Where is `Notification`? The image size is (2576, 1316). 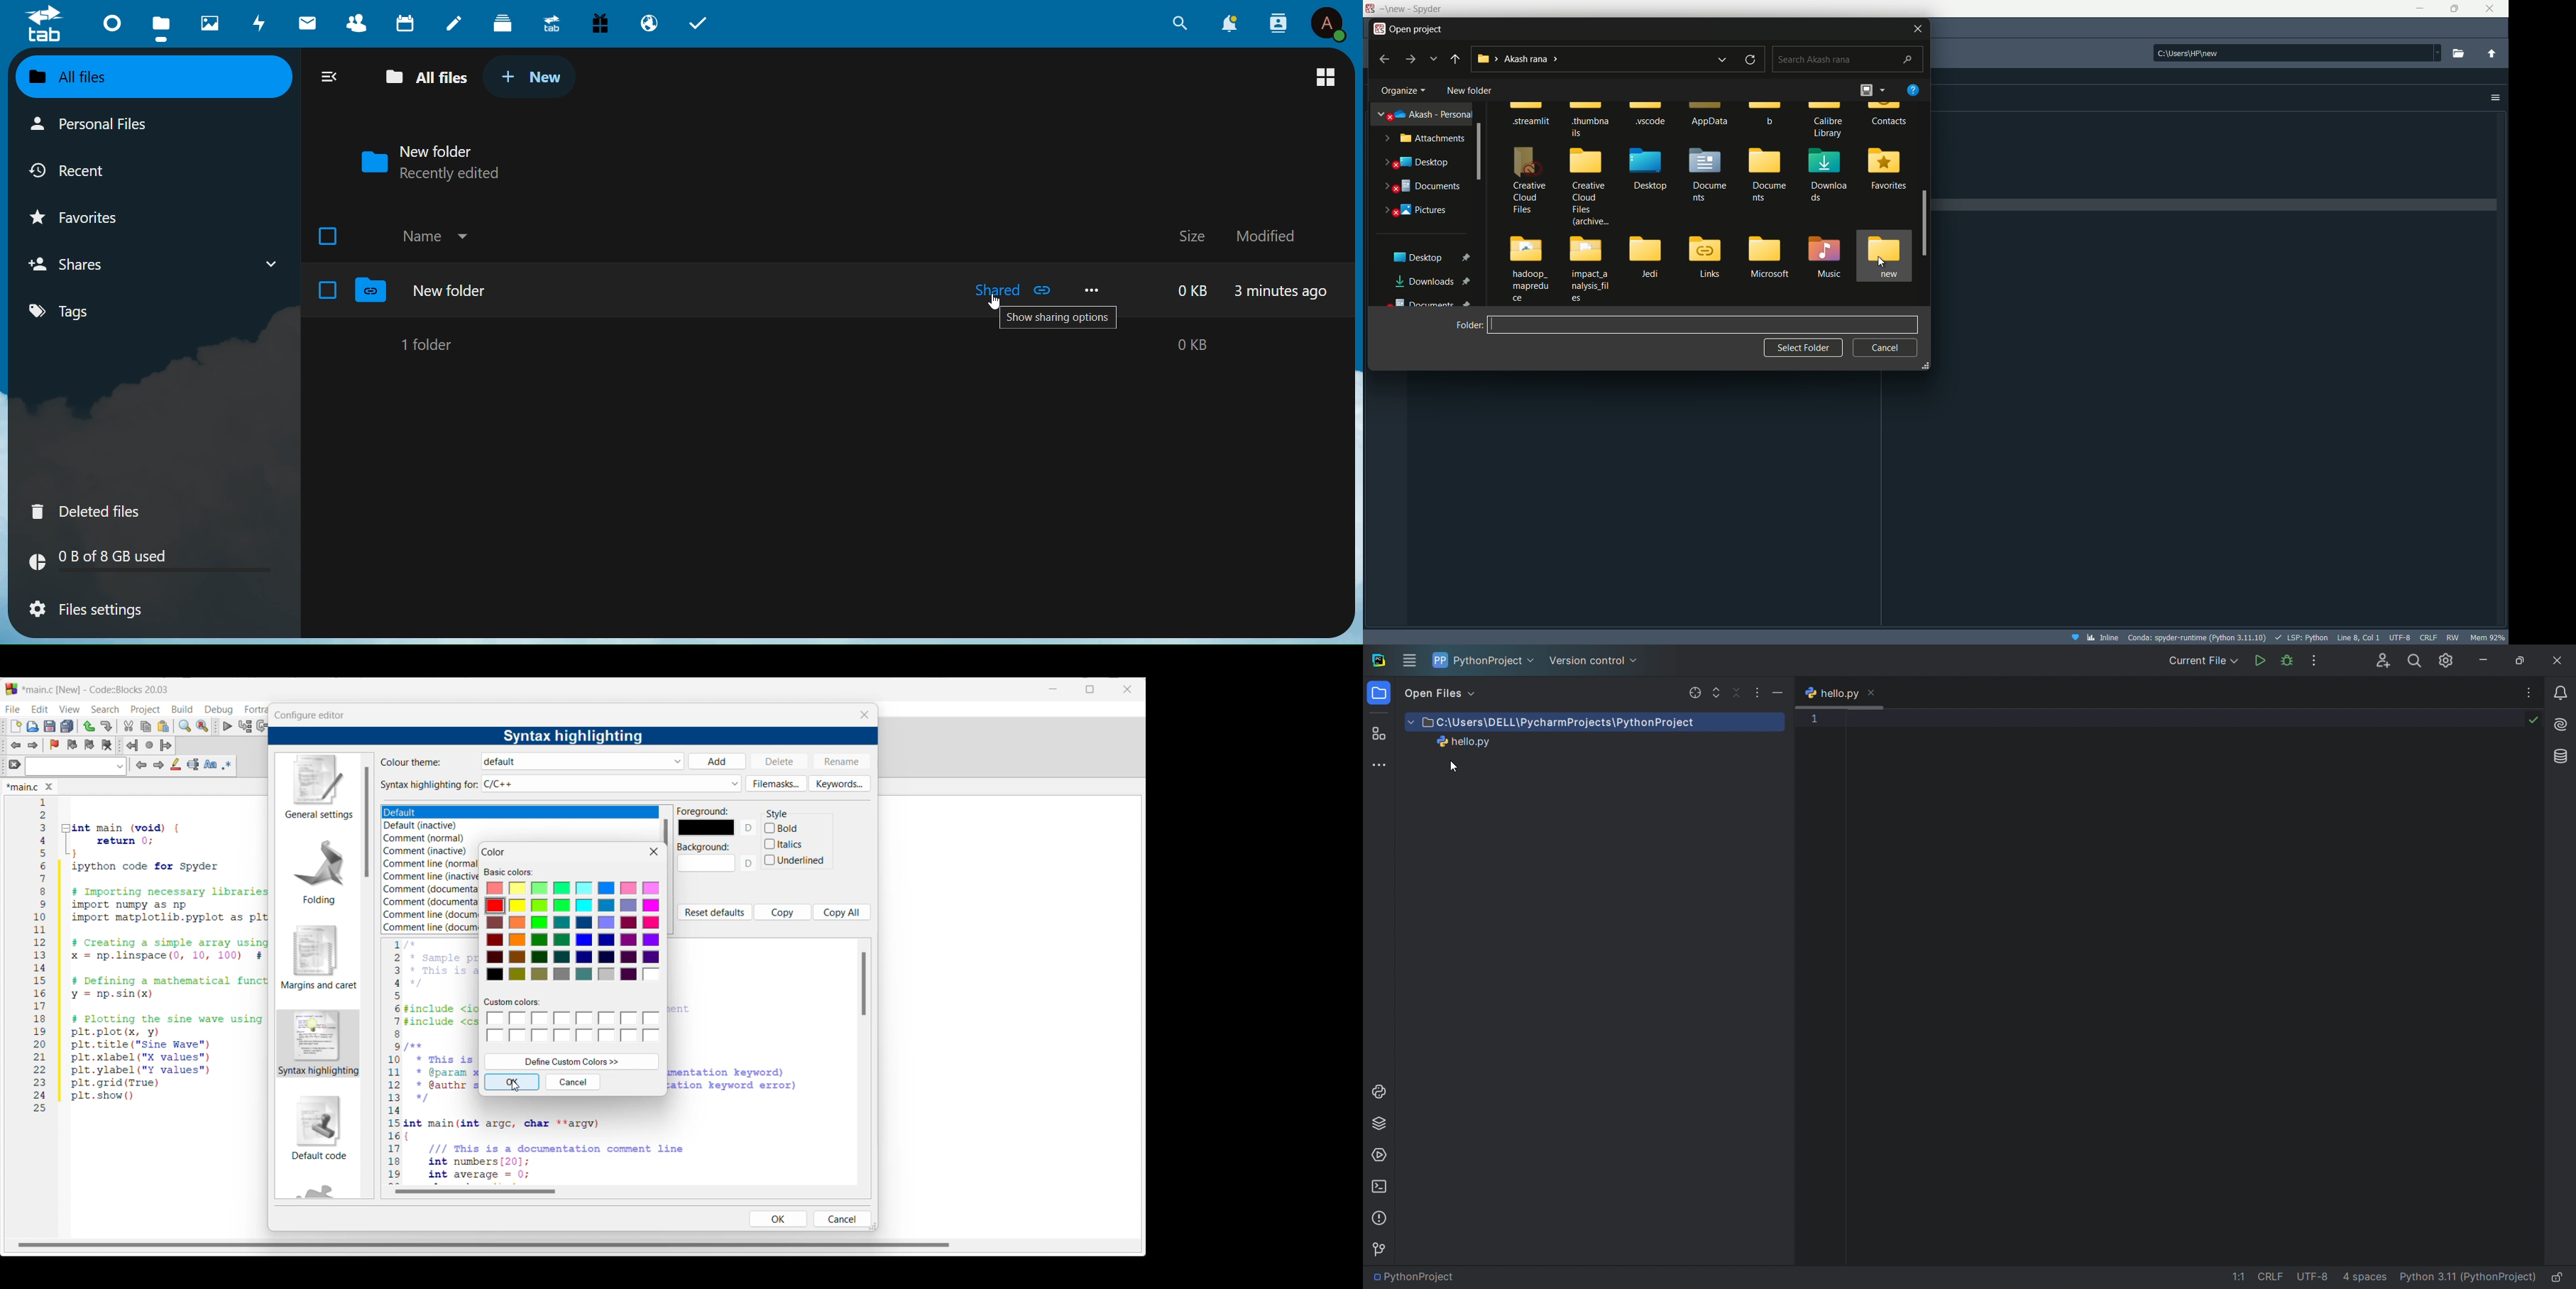
Notification is located at coordinates (1230, 23).